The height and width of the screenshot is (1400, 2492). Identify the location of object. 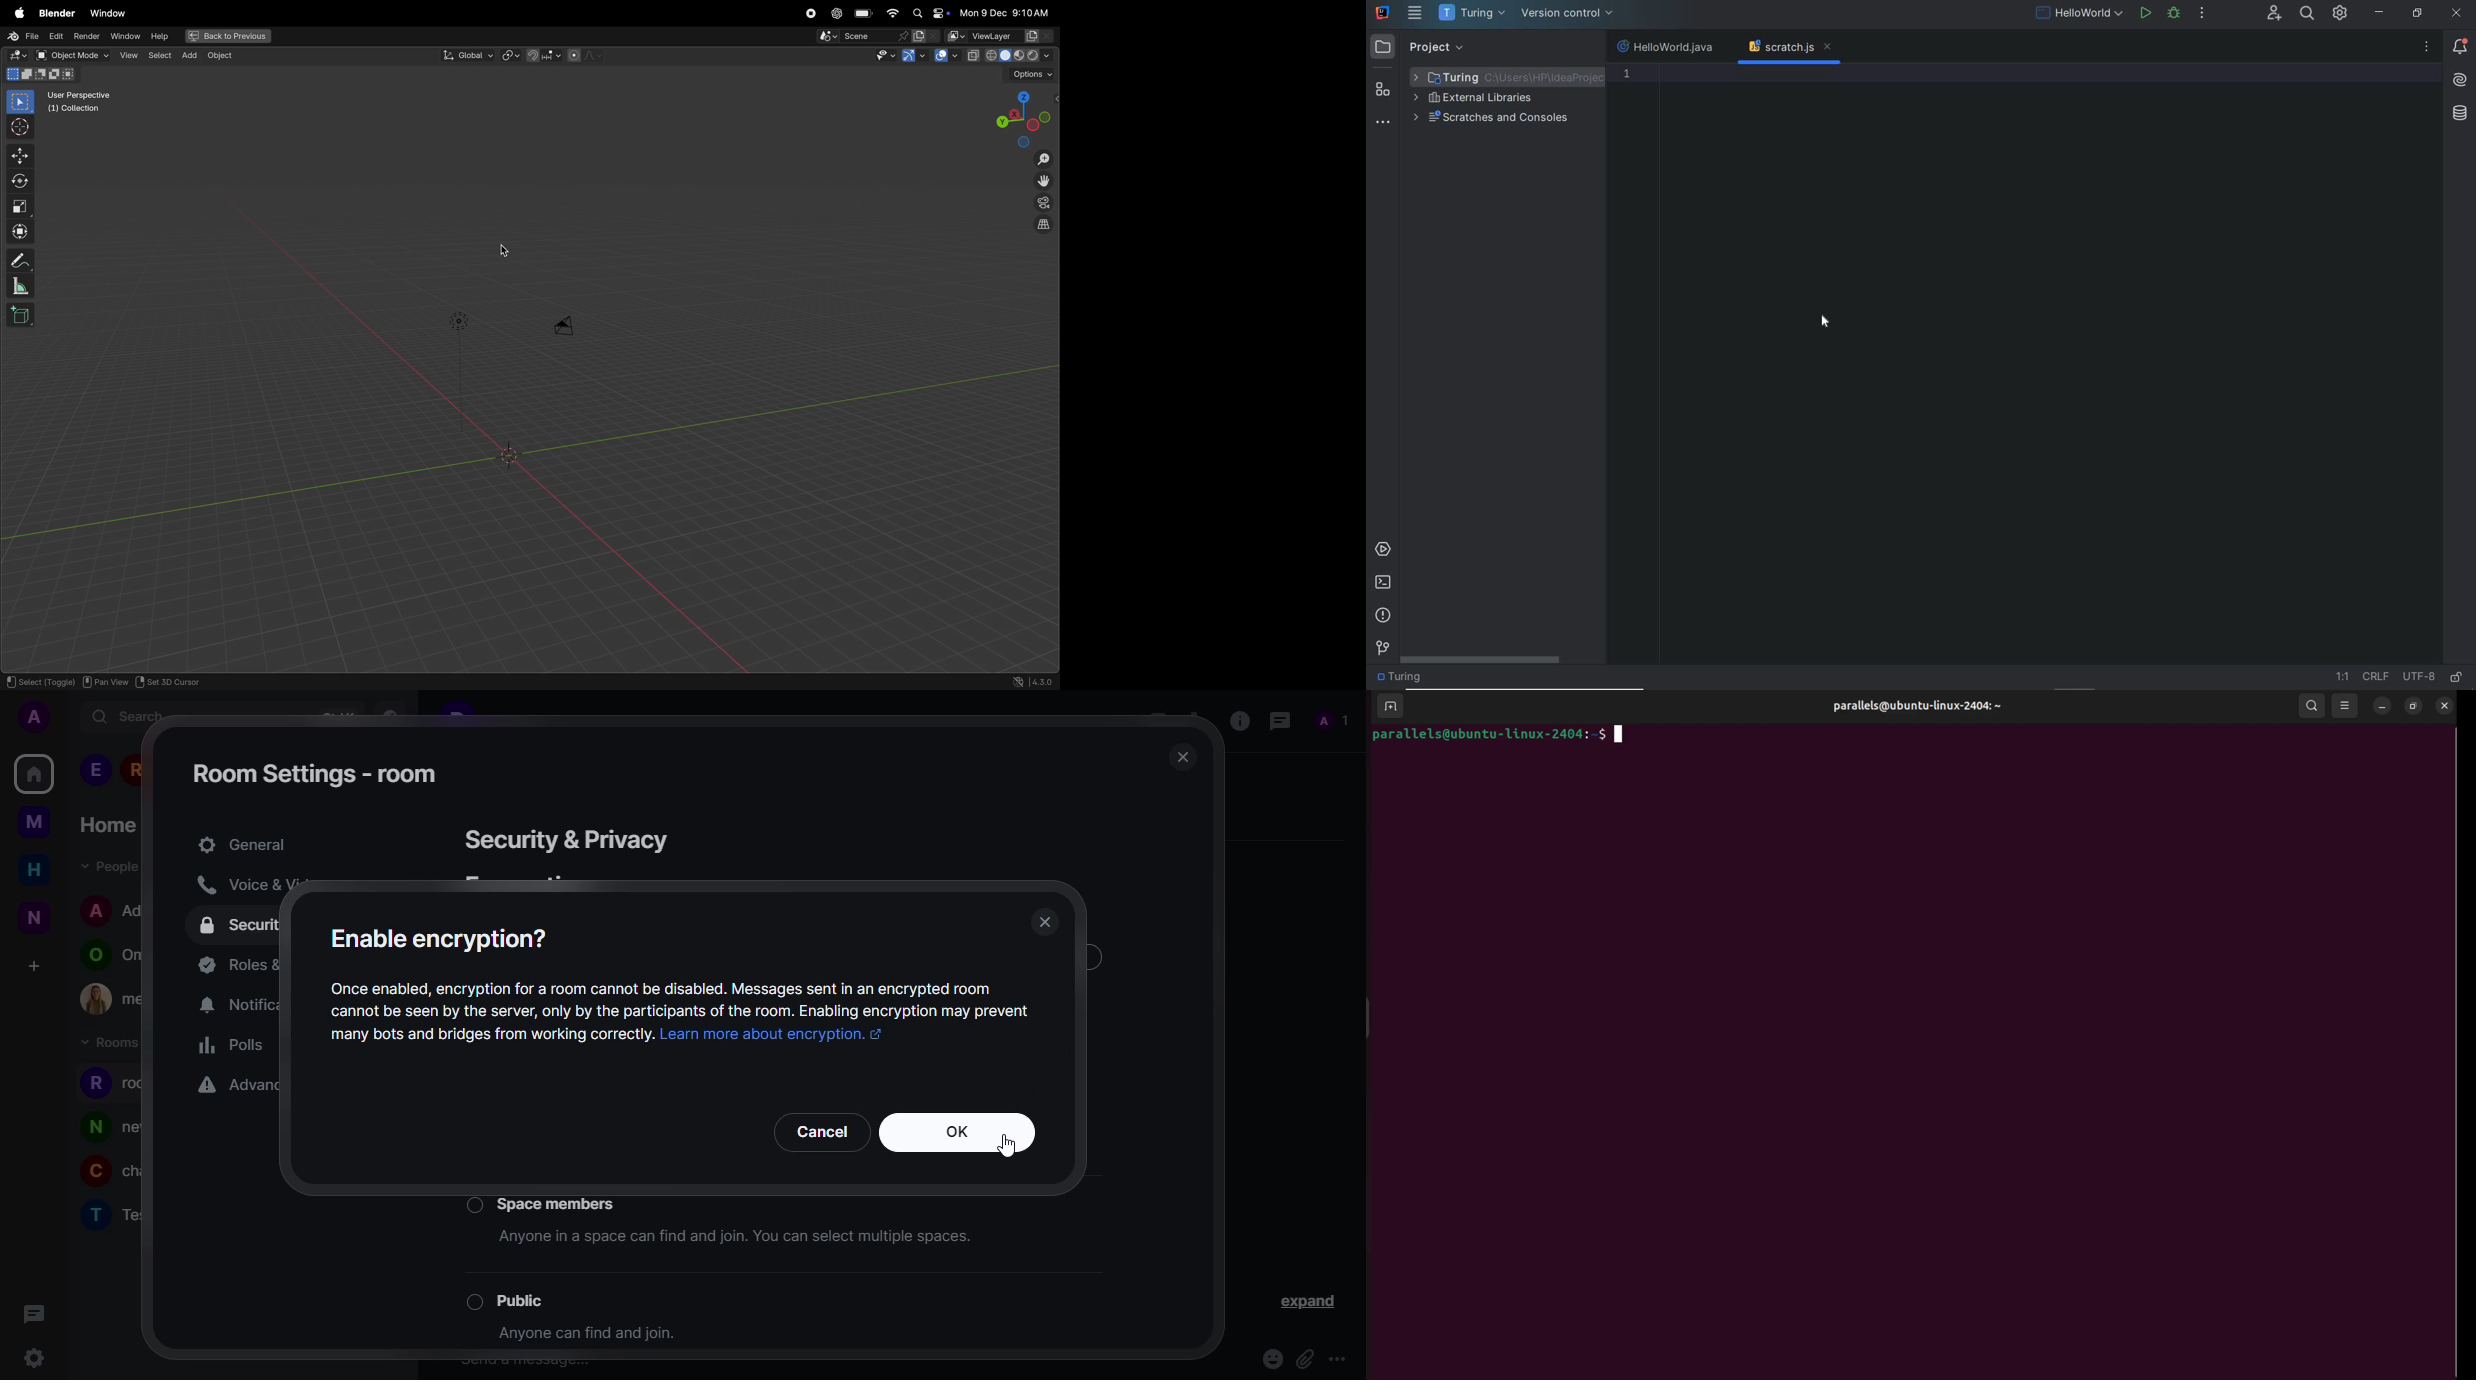
(220, 56).